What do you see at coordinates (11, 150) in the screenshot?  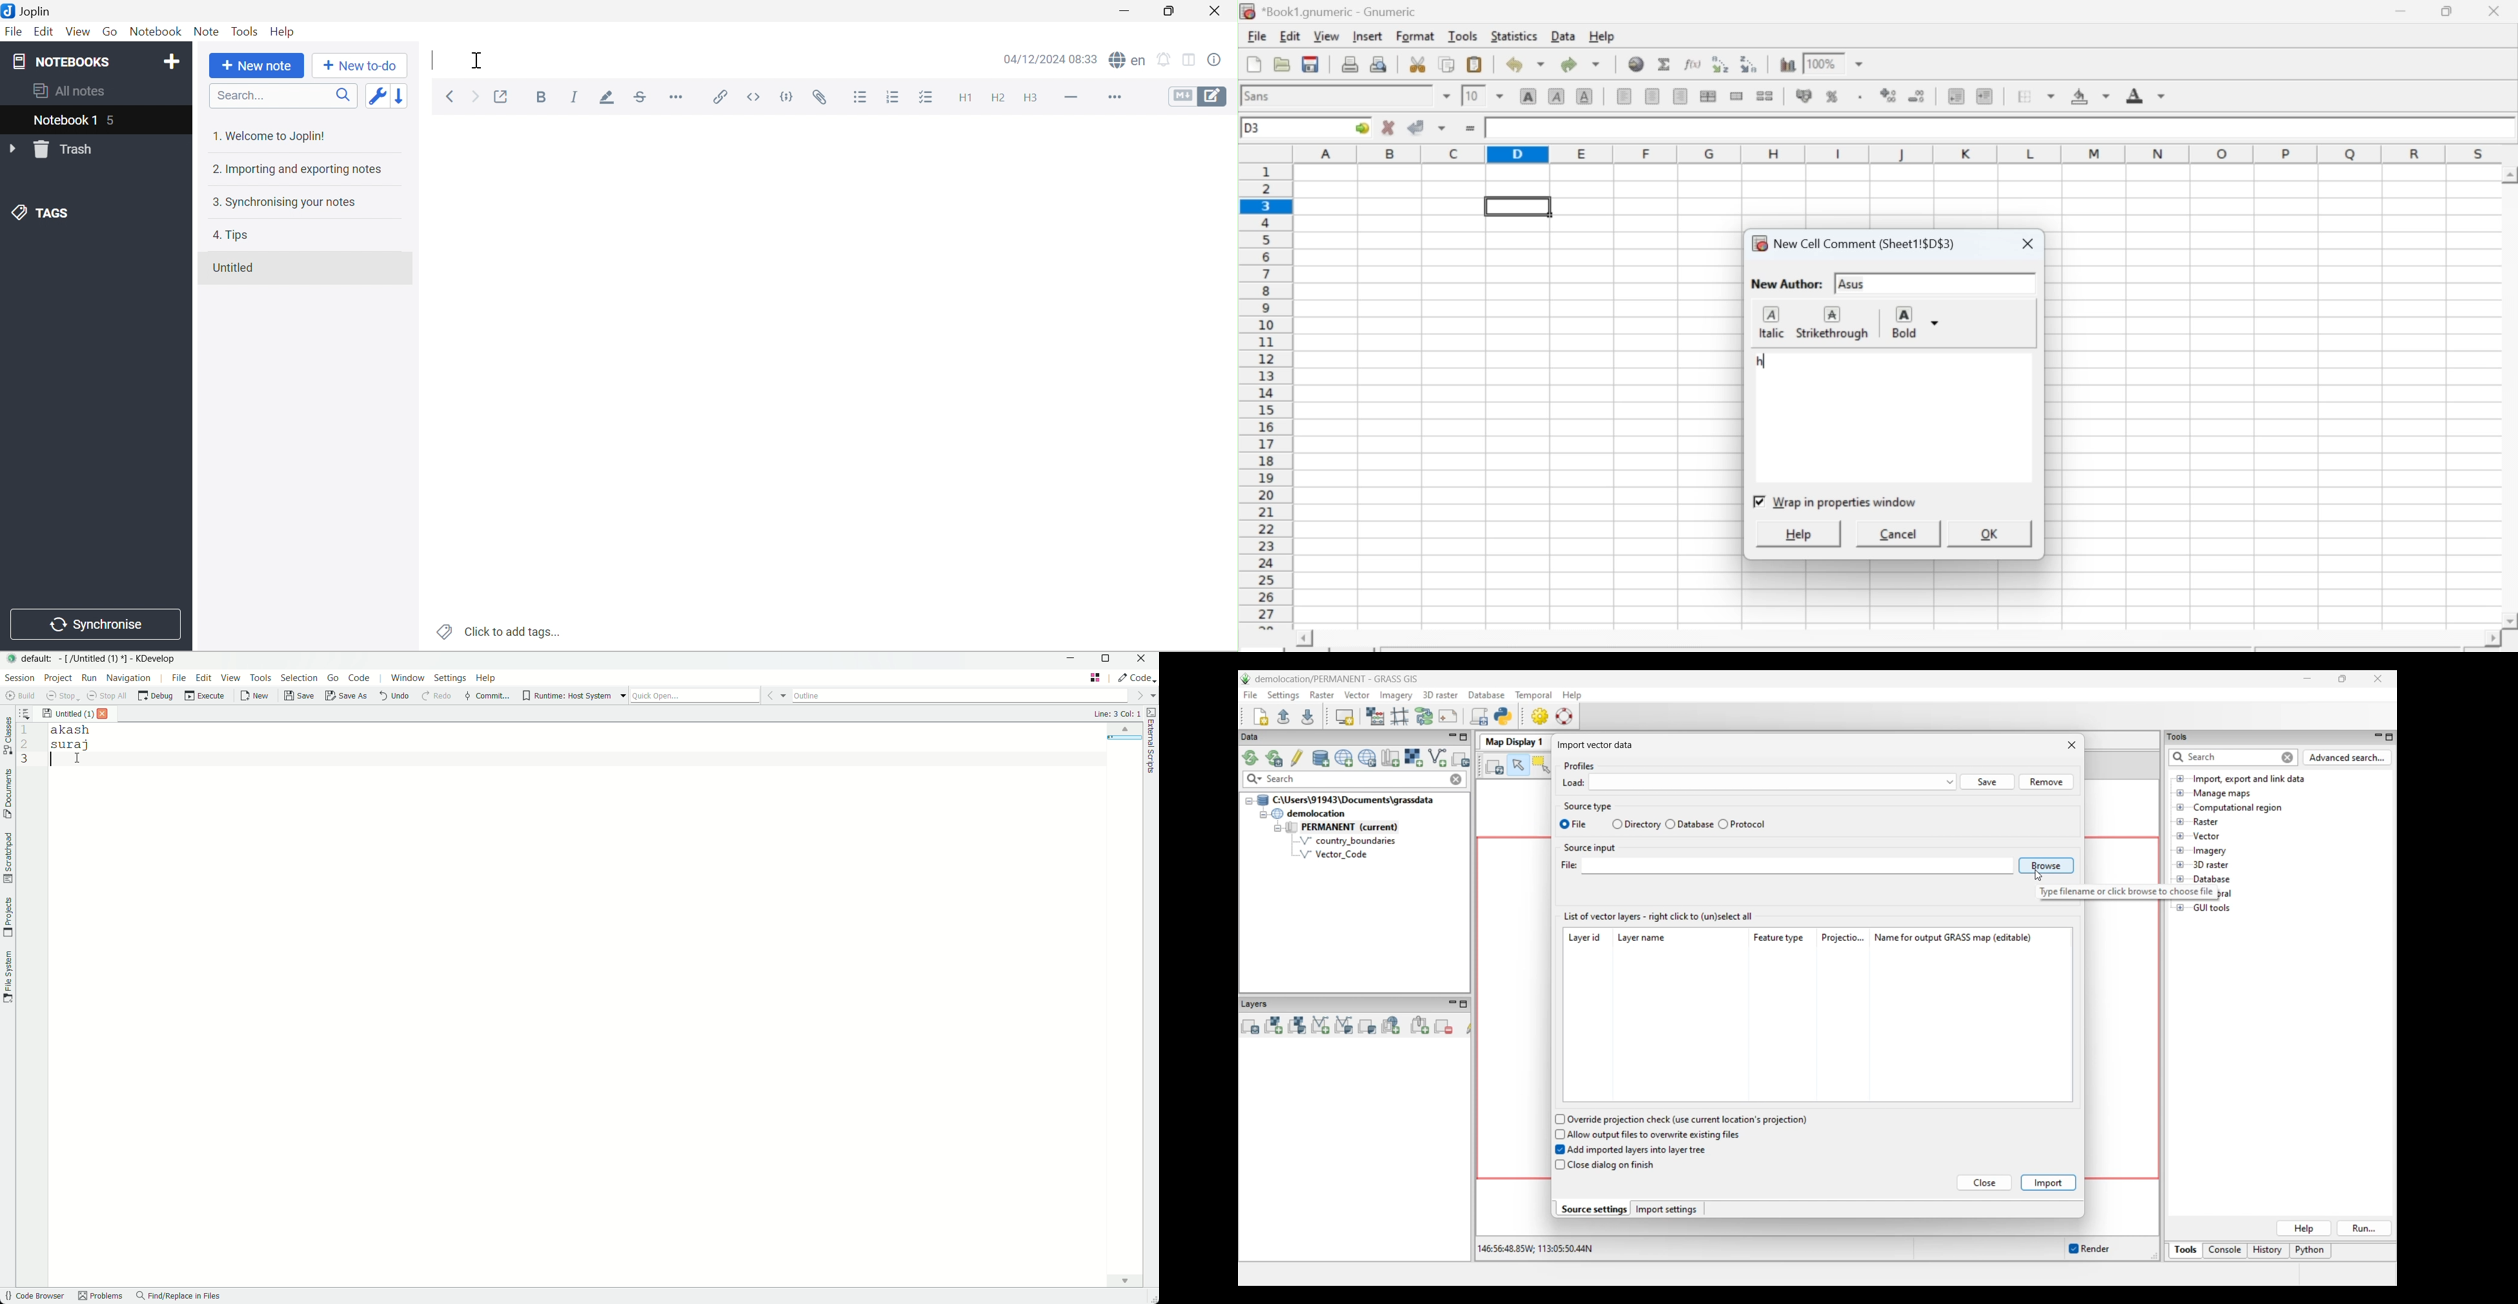 I see `Drop Down` at bounding box center [11, 150].